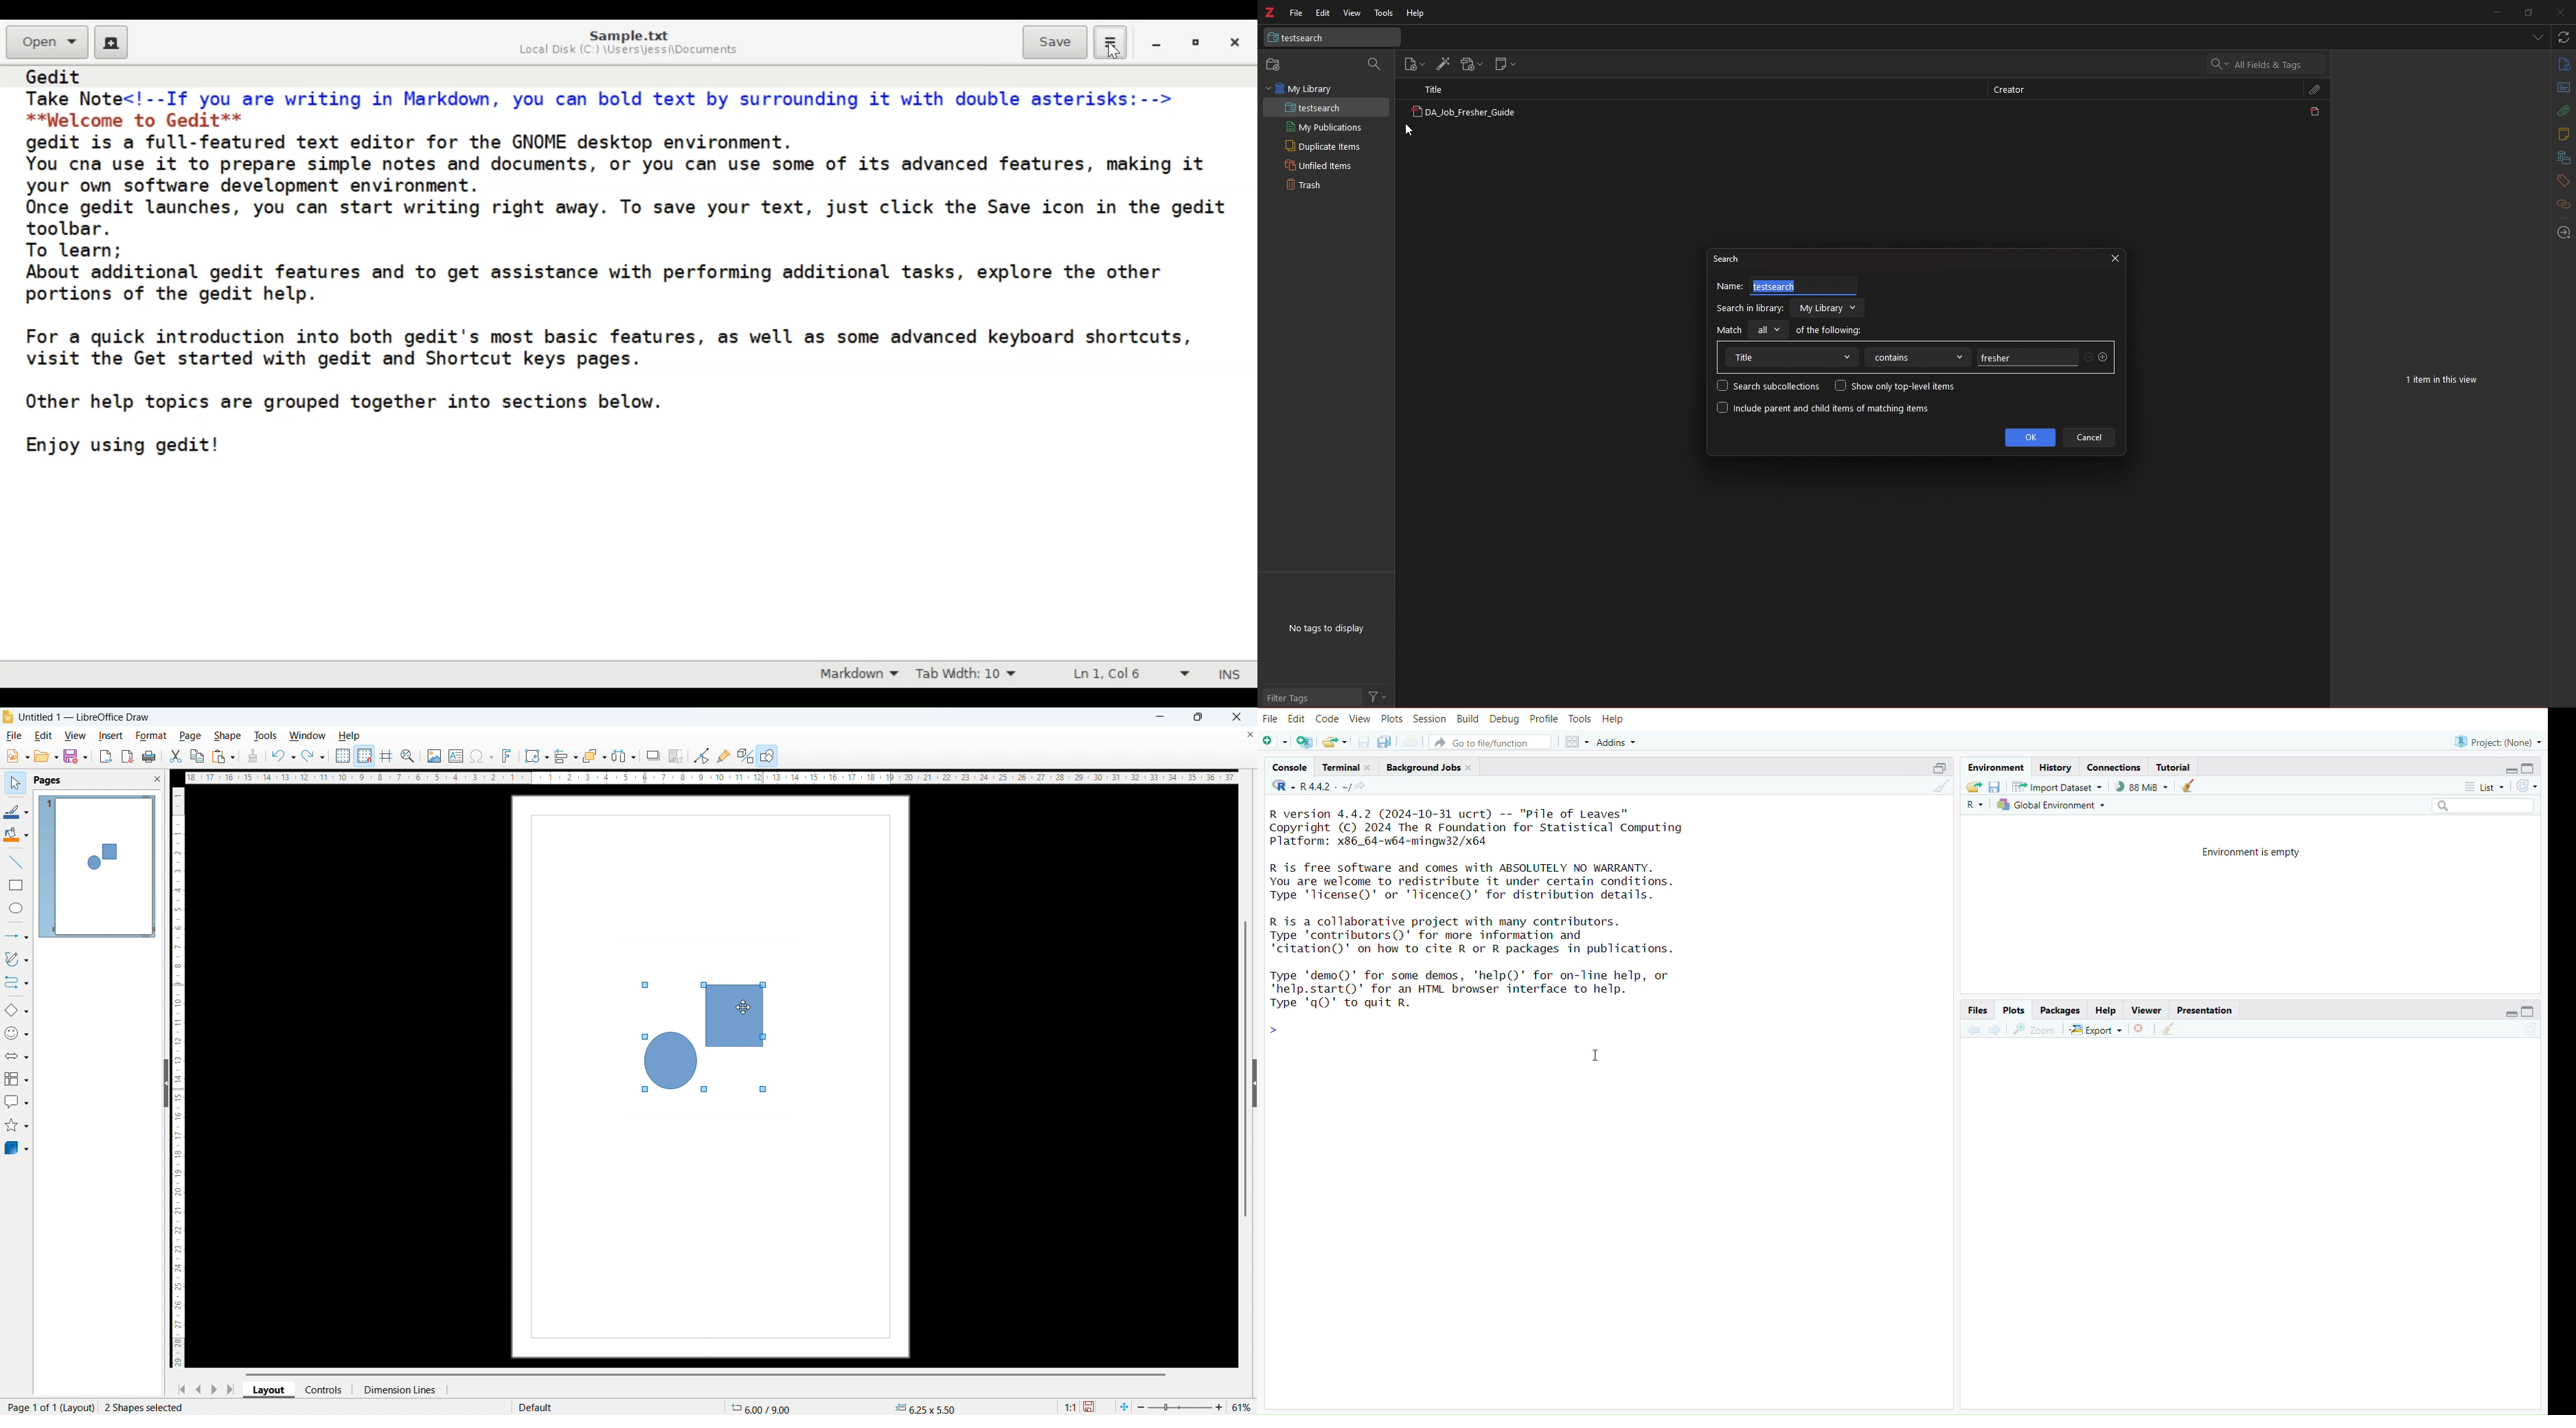 The height and width of the screenshot is (1428, 2576). What do you see at coordinates (147, 1406) in the screenshot?
I see `2 shapes selected` at bounding box center [147, 1406].